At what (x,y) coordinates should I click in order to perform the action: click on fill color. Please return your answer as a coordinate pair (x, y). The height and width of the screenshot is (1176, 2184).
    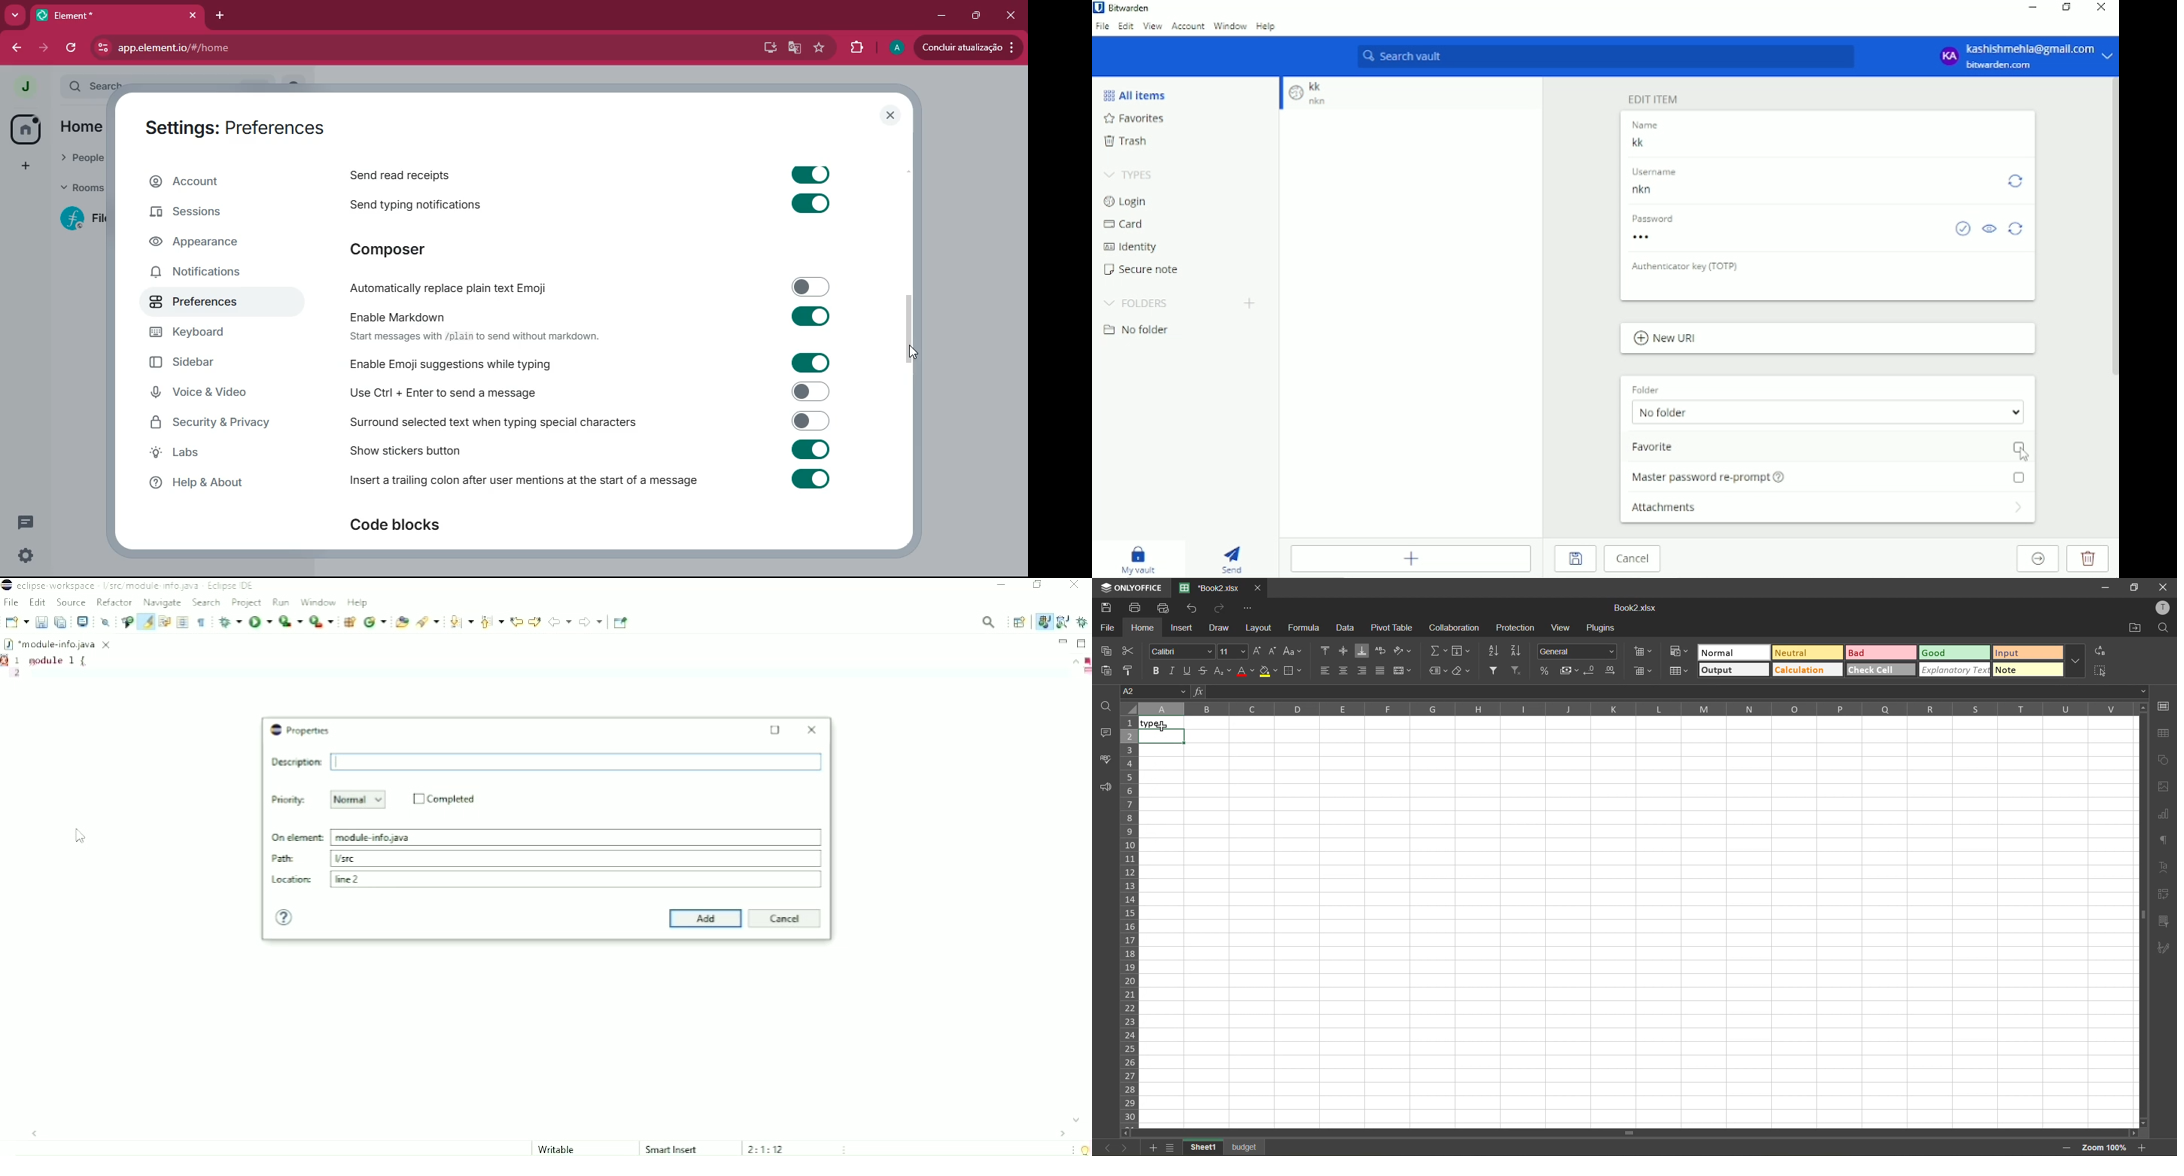
    Looking at the image, I should click on (1268, 671).